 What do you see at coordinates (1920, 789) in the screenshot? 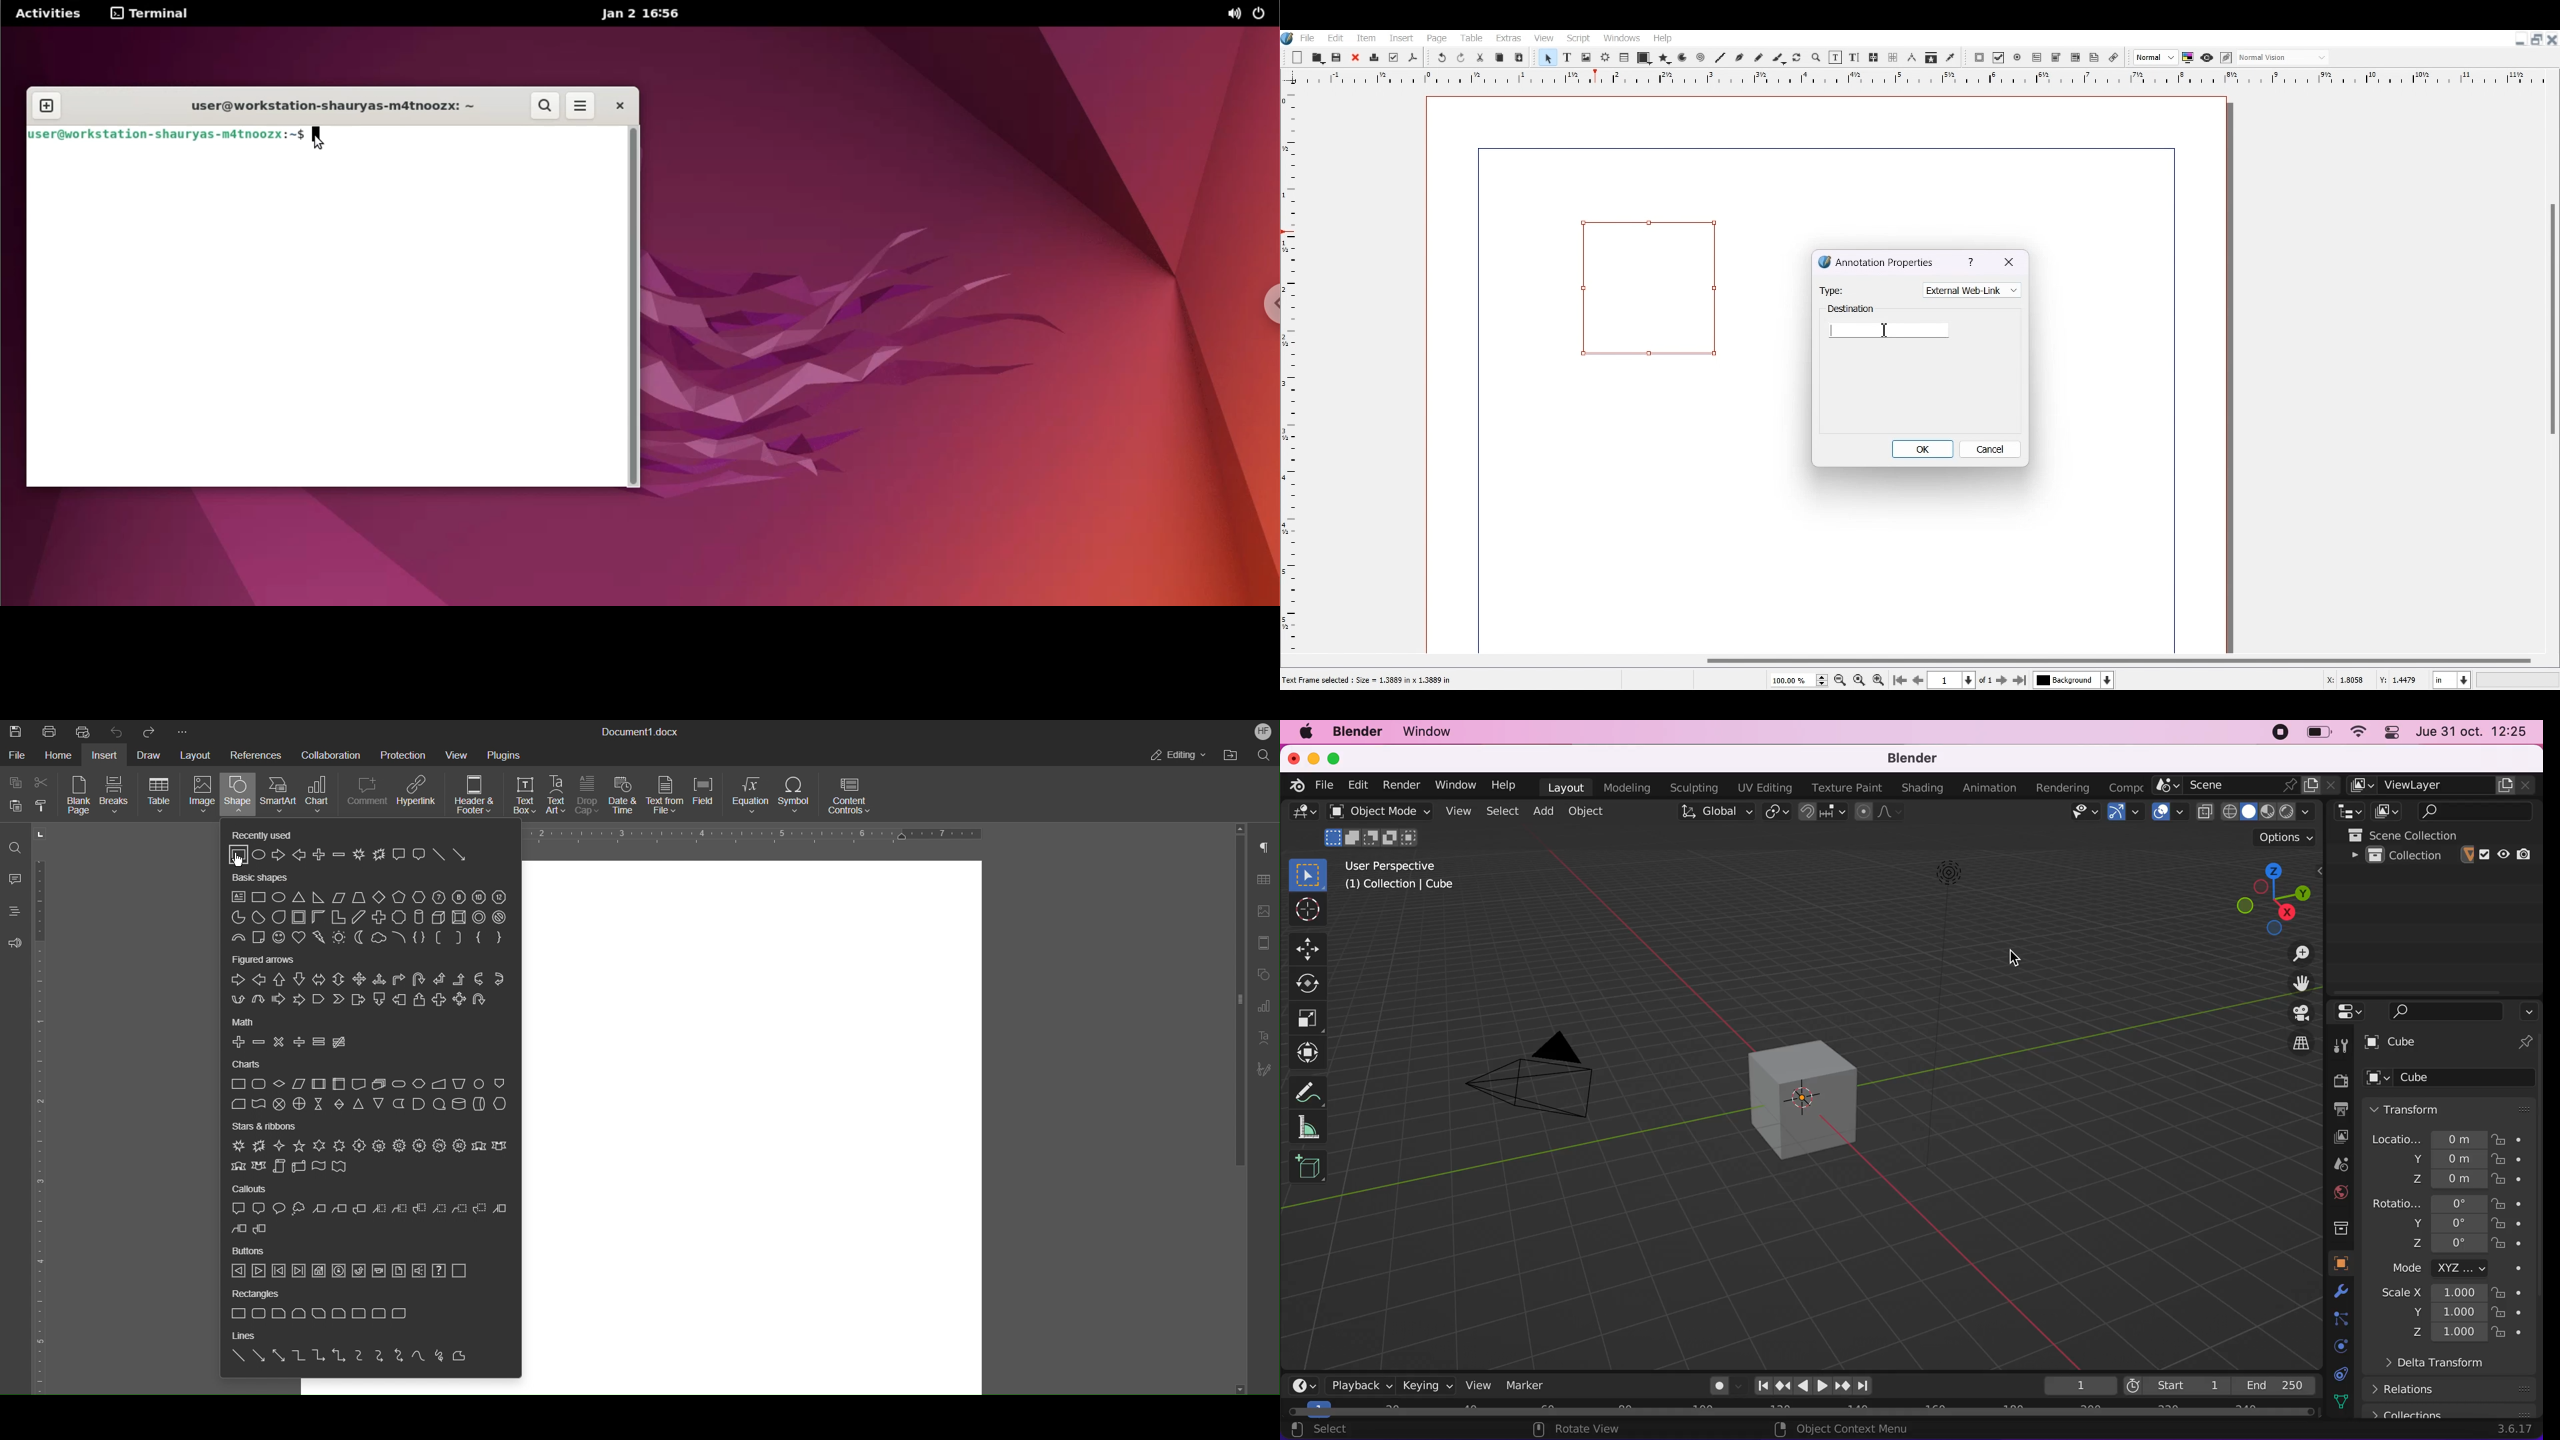
I see `shading` at bounding box center [1920, 789].